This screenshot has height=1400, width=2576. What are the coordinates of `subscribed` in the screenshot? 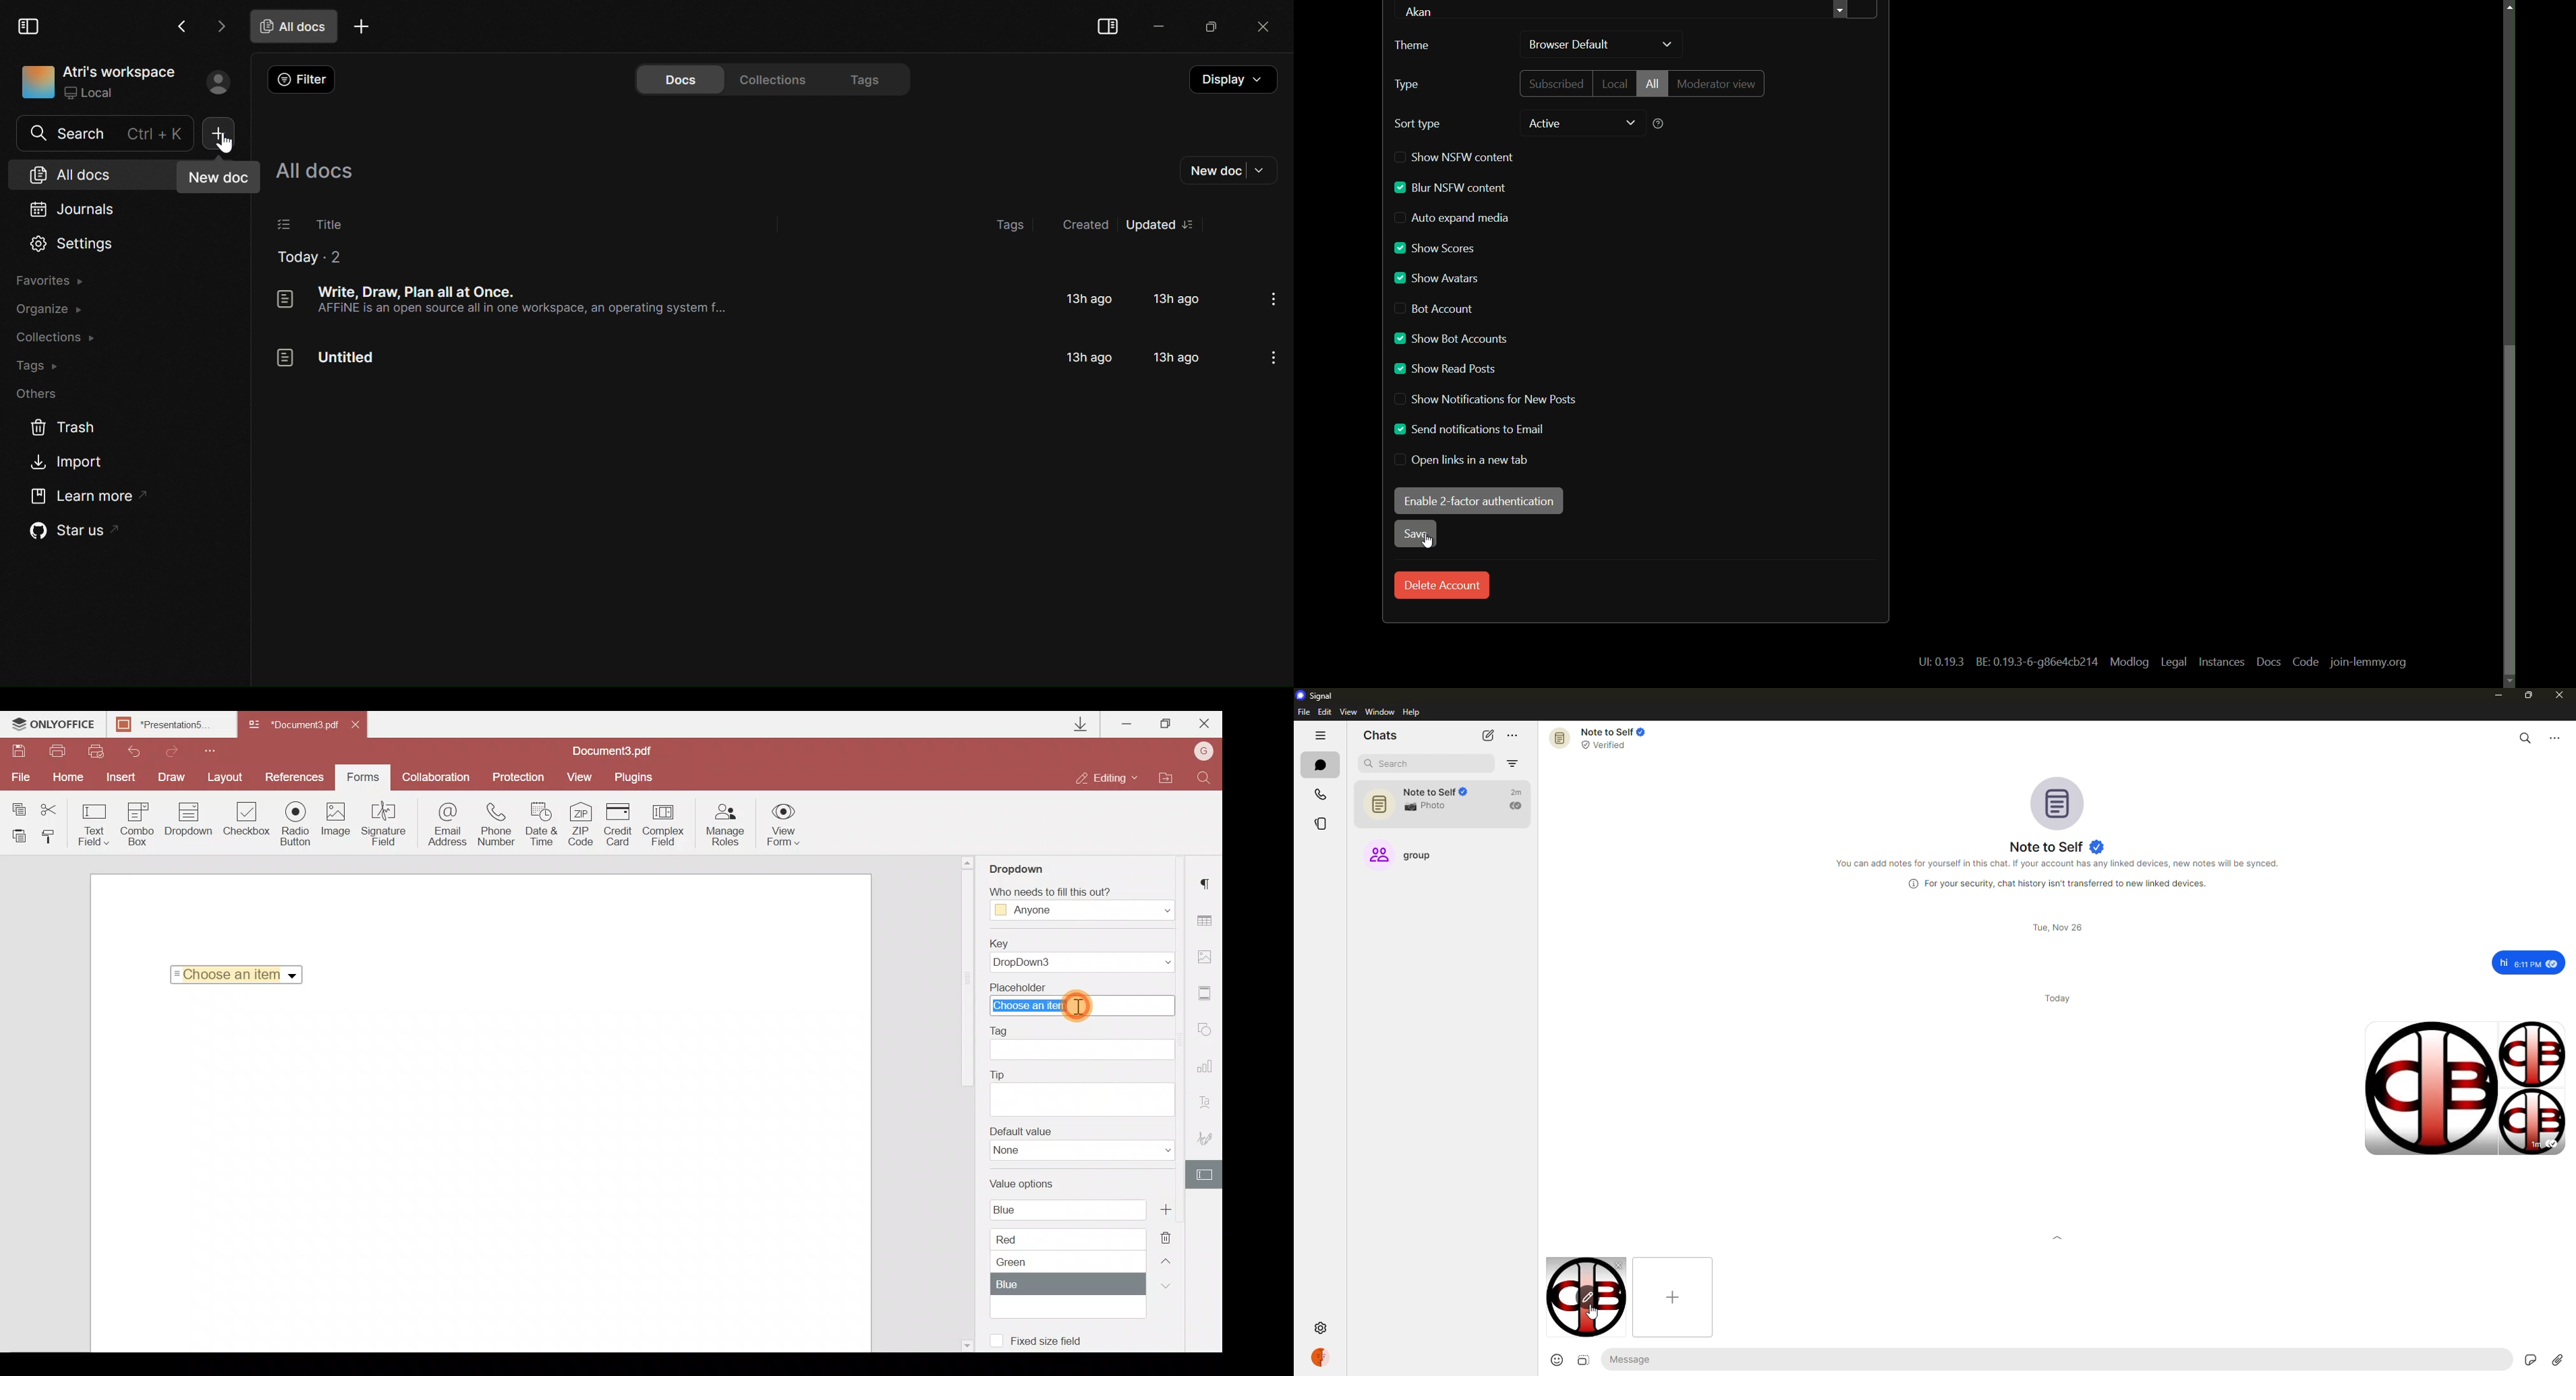 It's located at (1554, 83).